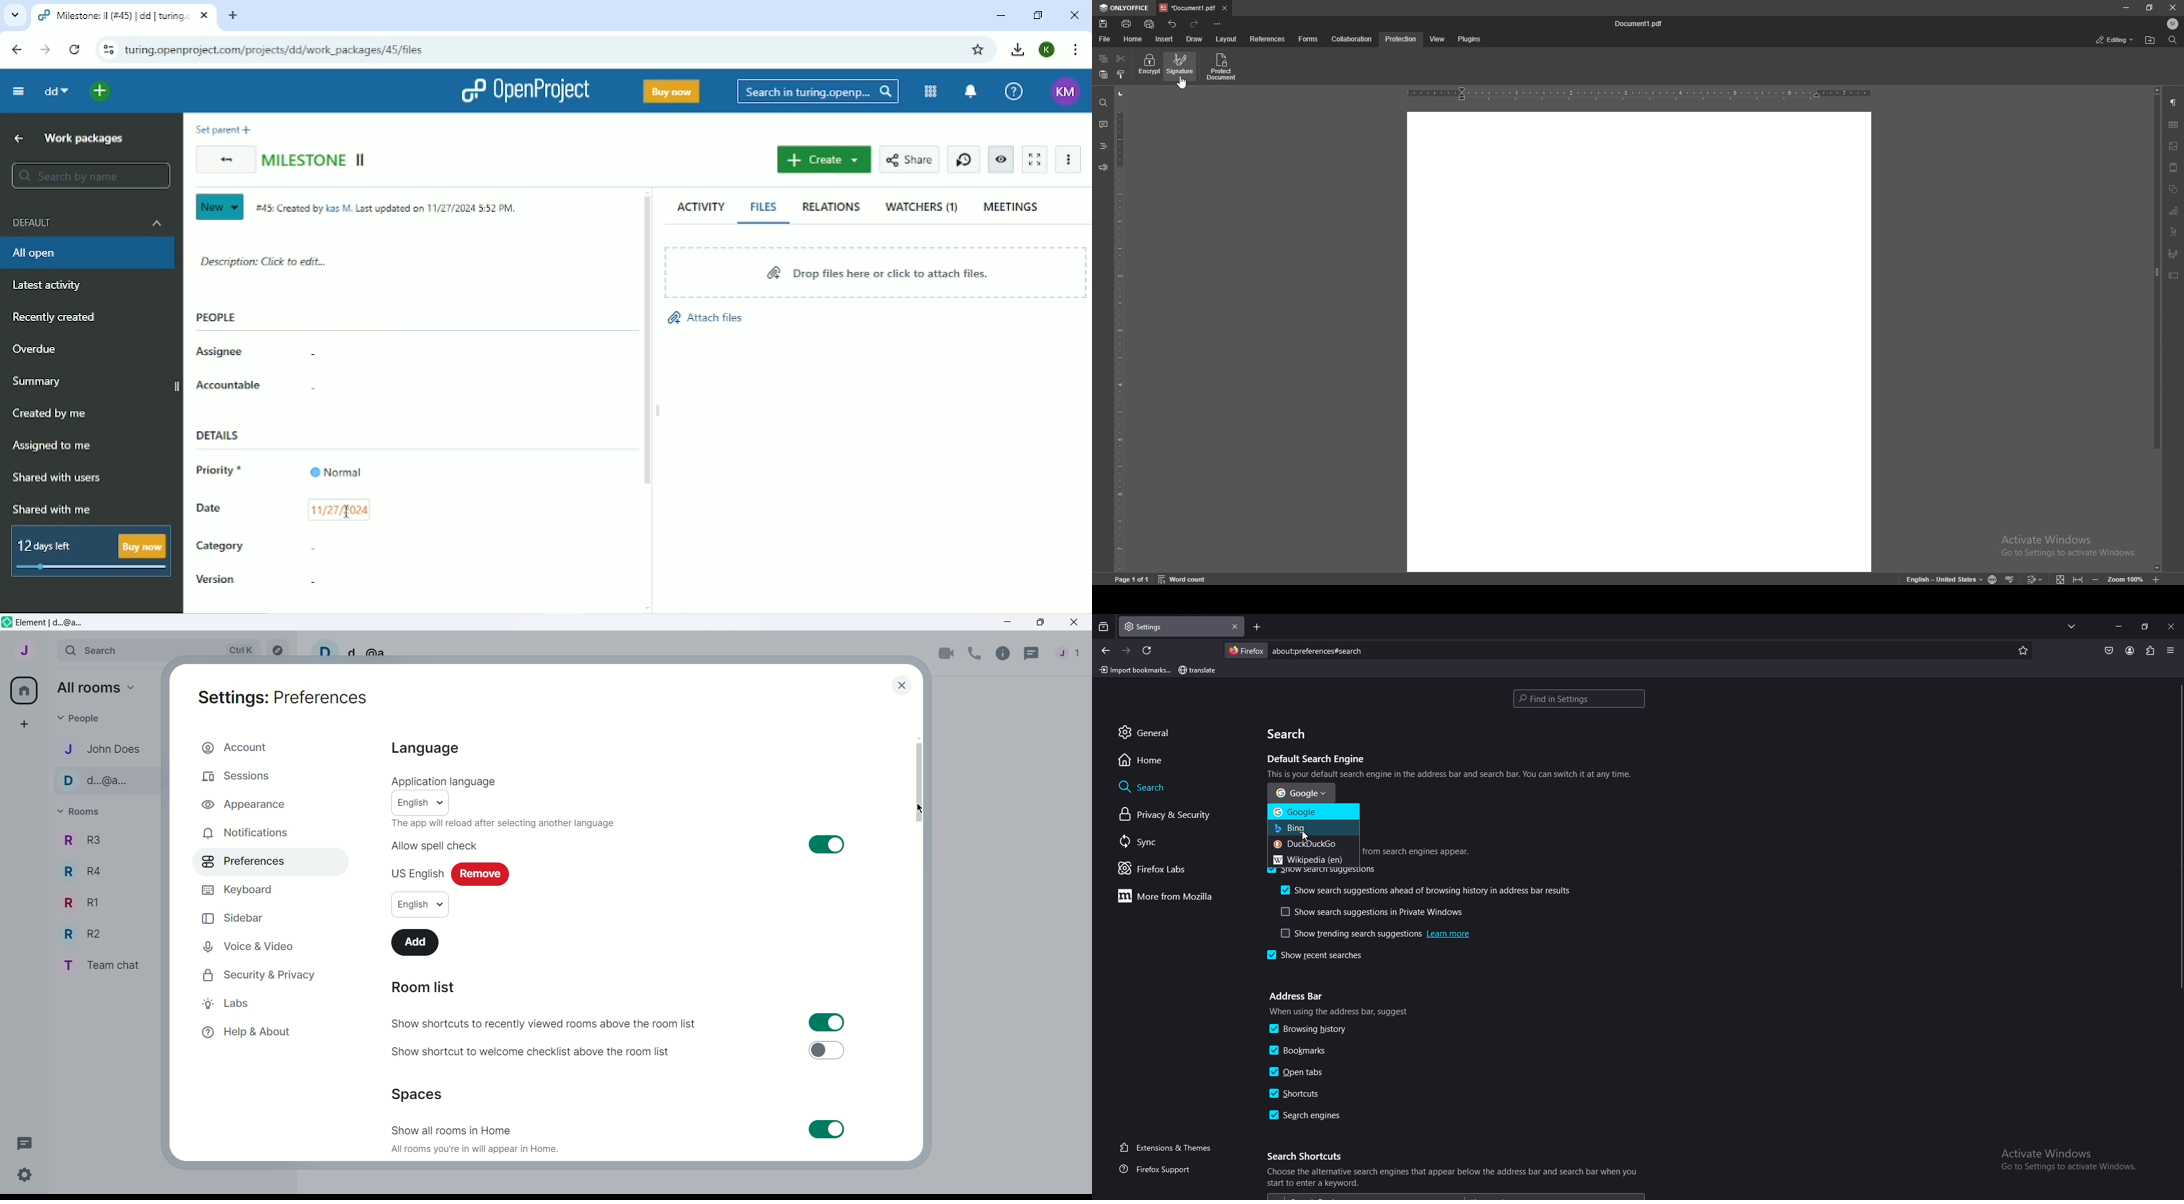 Image resolution: width=2184 pixels, height=1204 pixels. I want to click on Video call, so click(946, 654).